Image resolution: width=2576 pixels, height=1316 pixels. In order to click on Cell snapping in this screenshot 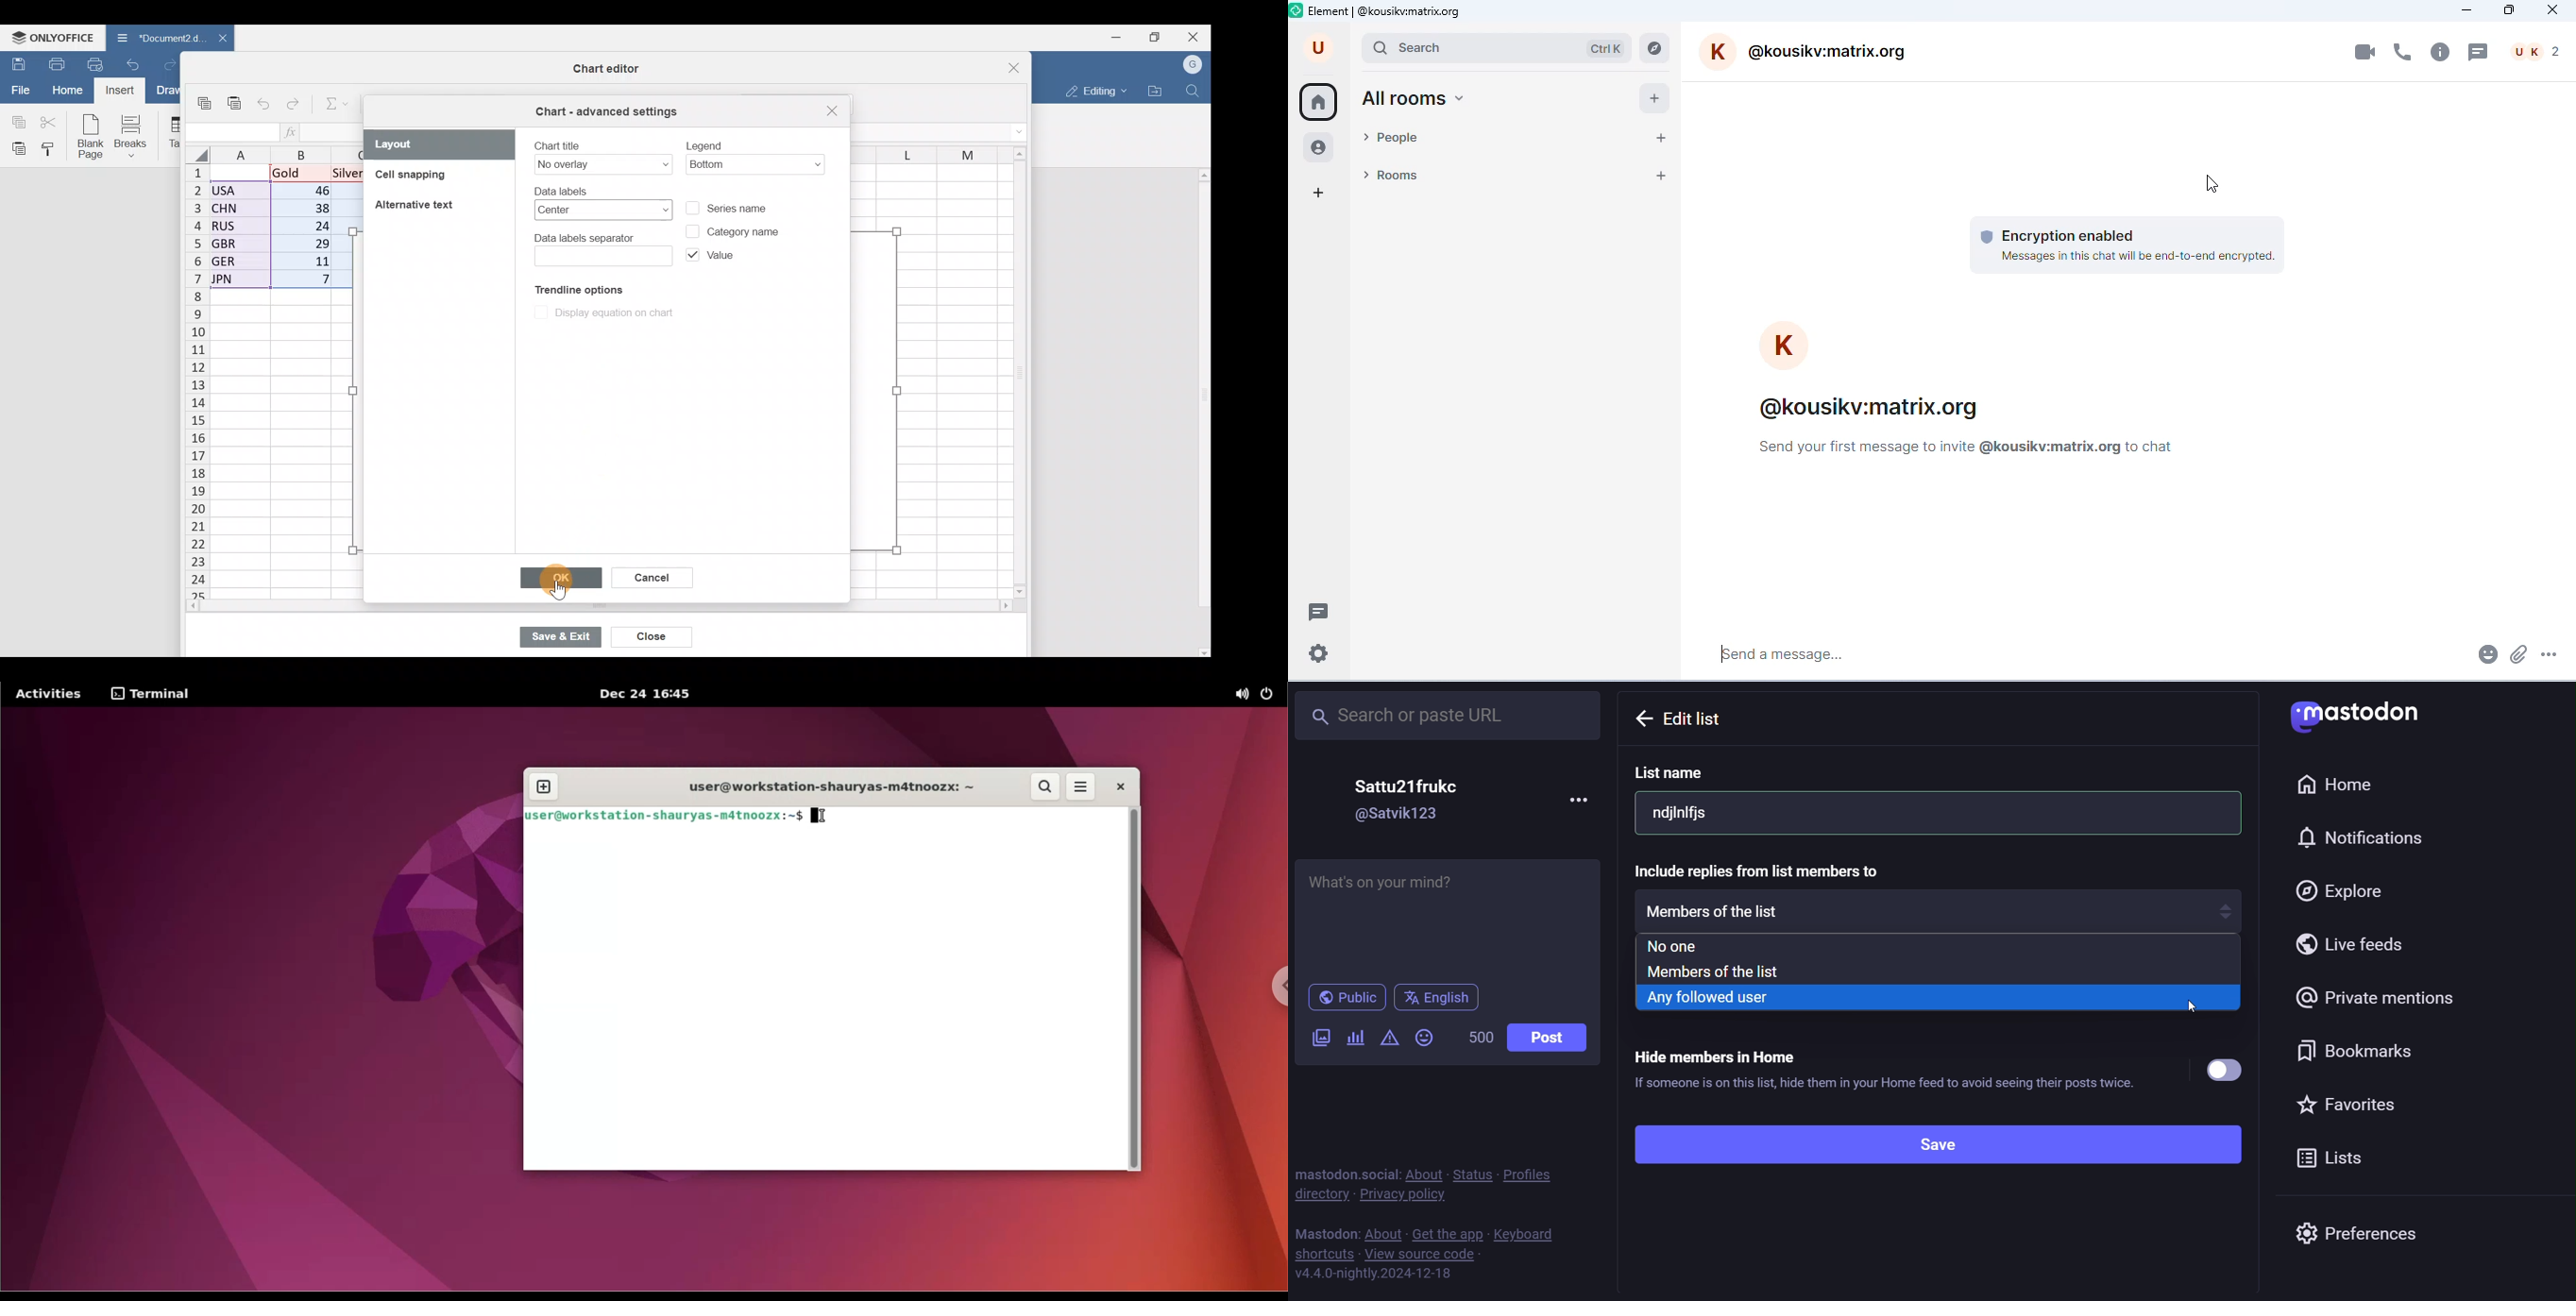, I will do `click(429, 179)`.